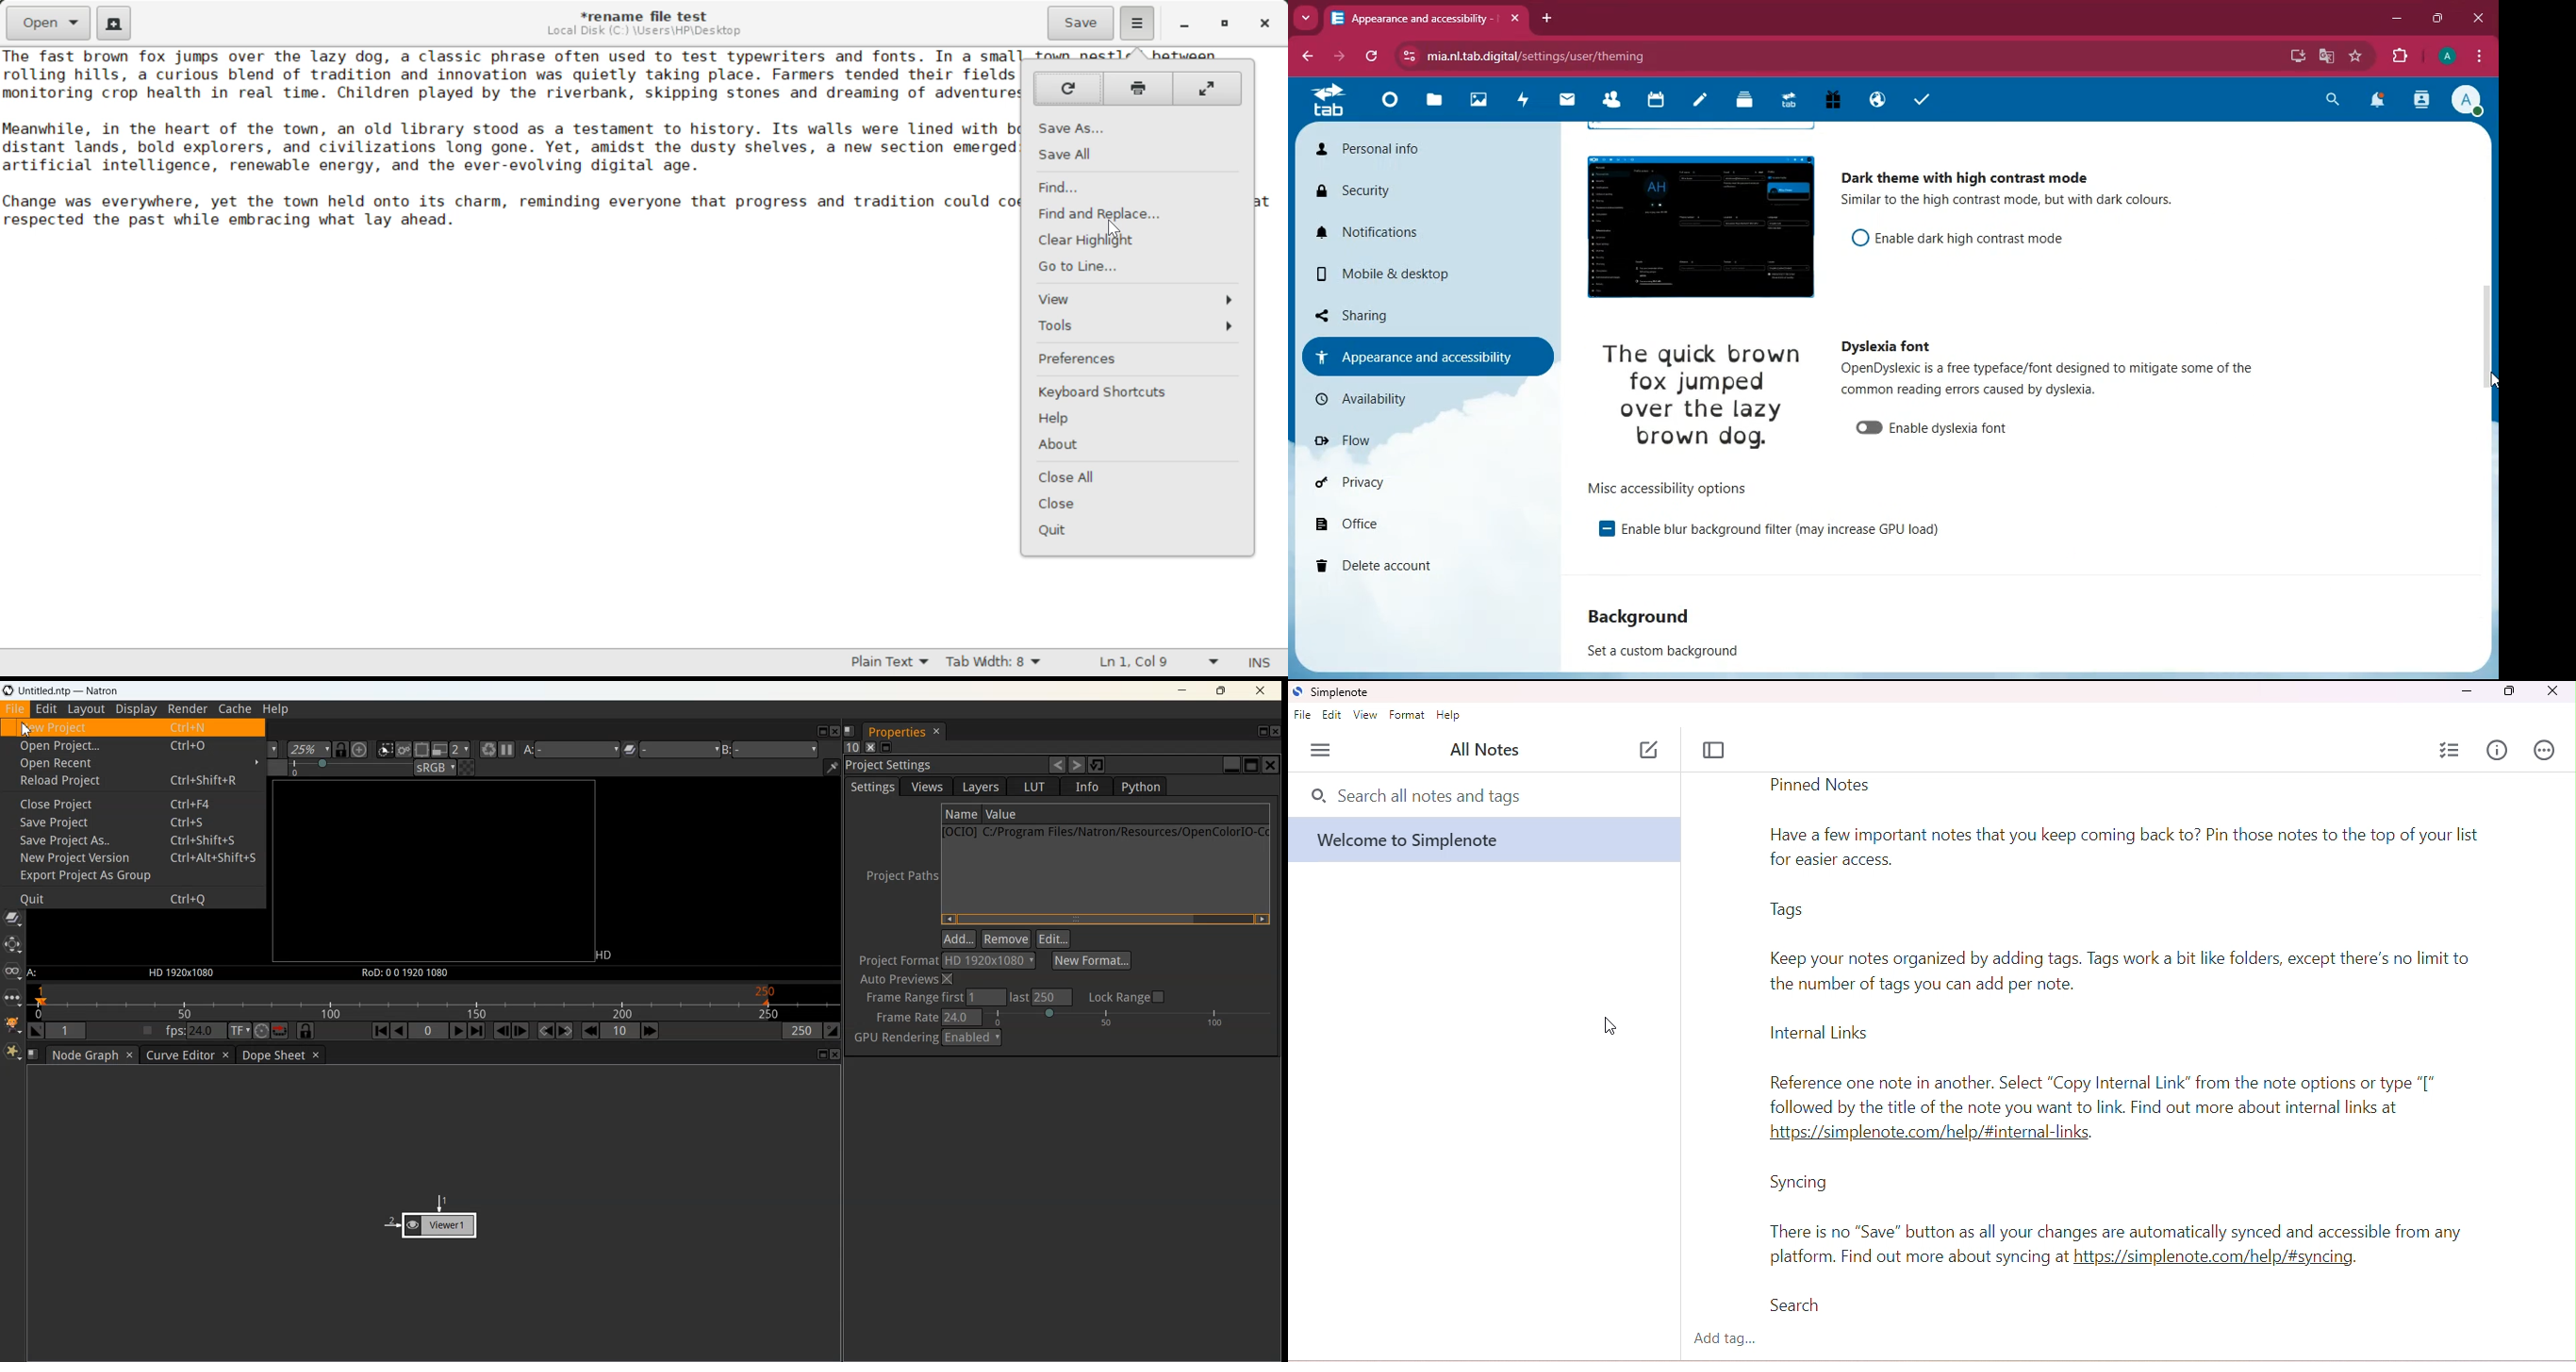  What do you see at coordinates (1798, 1183) in the screenshot?
I see `syncing` at bounding box center [1798, 1183].